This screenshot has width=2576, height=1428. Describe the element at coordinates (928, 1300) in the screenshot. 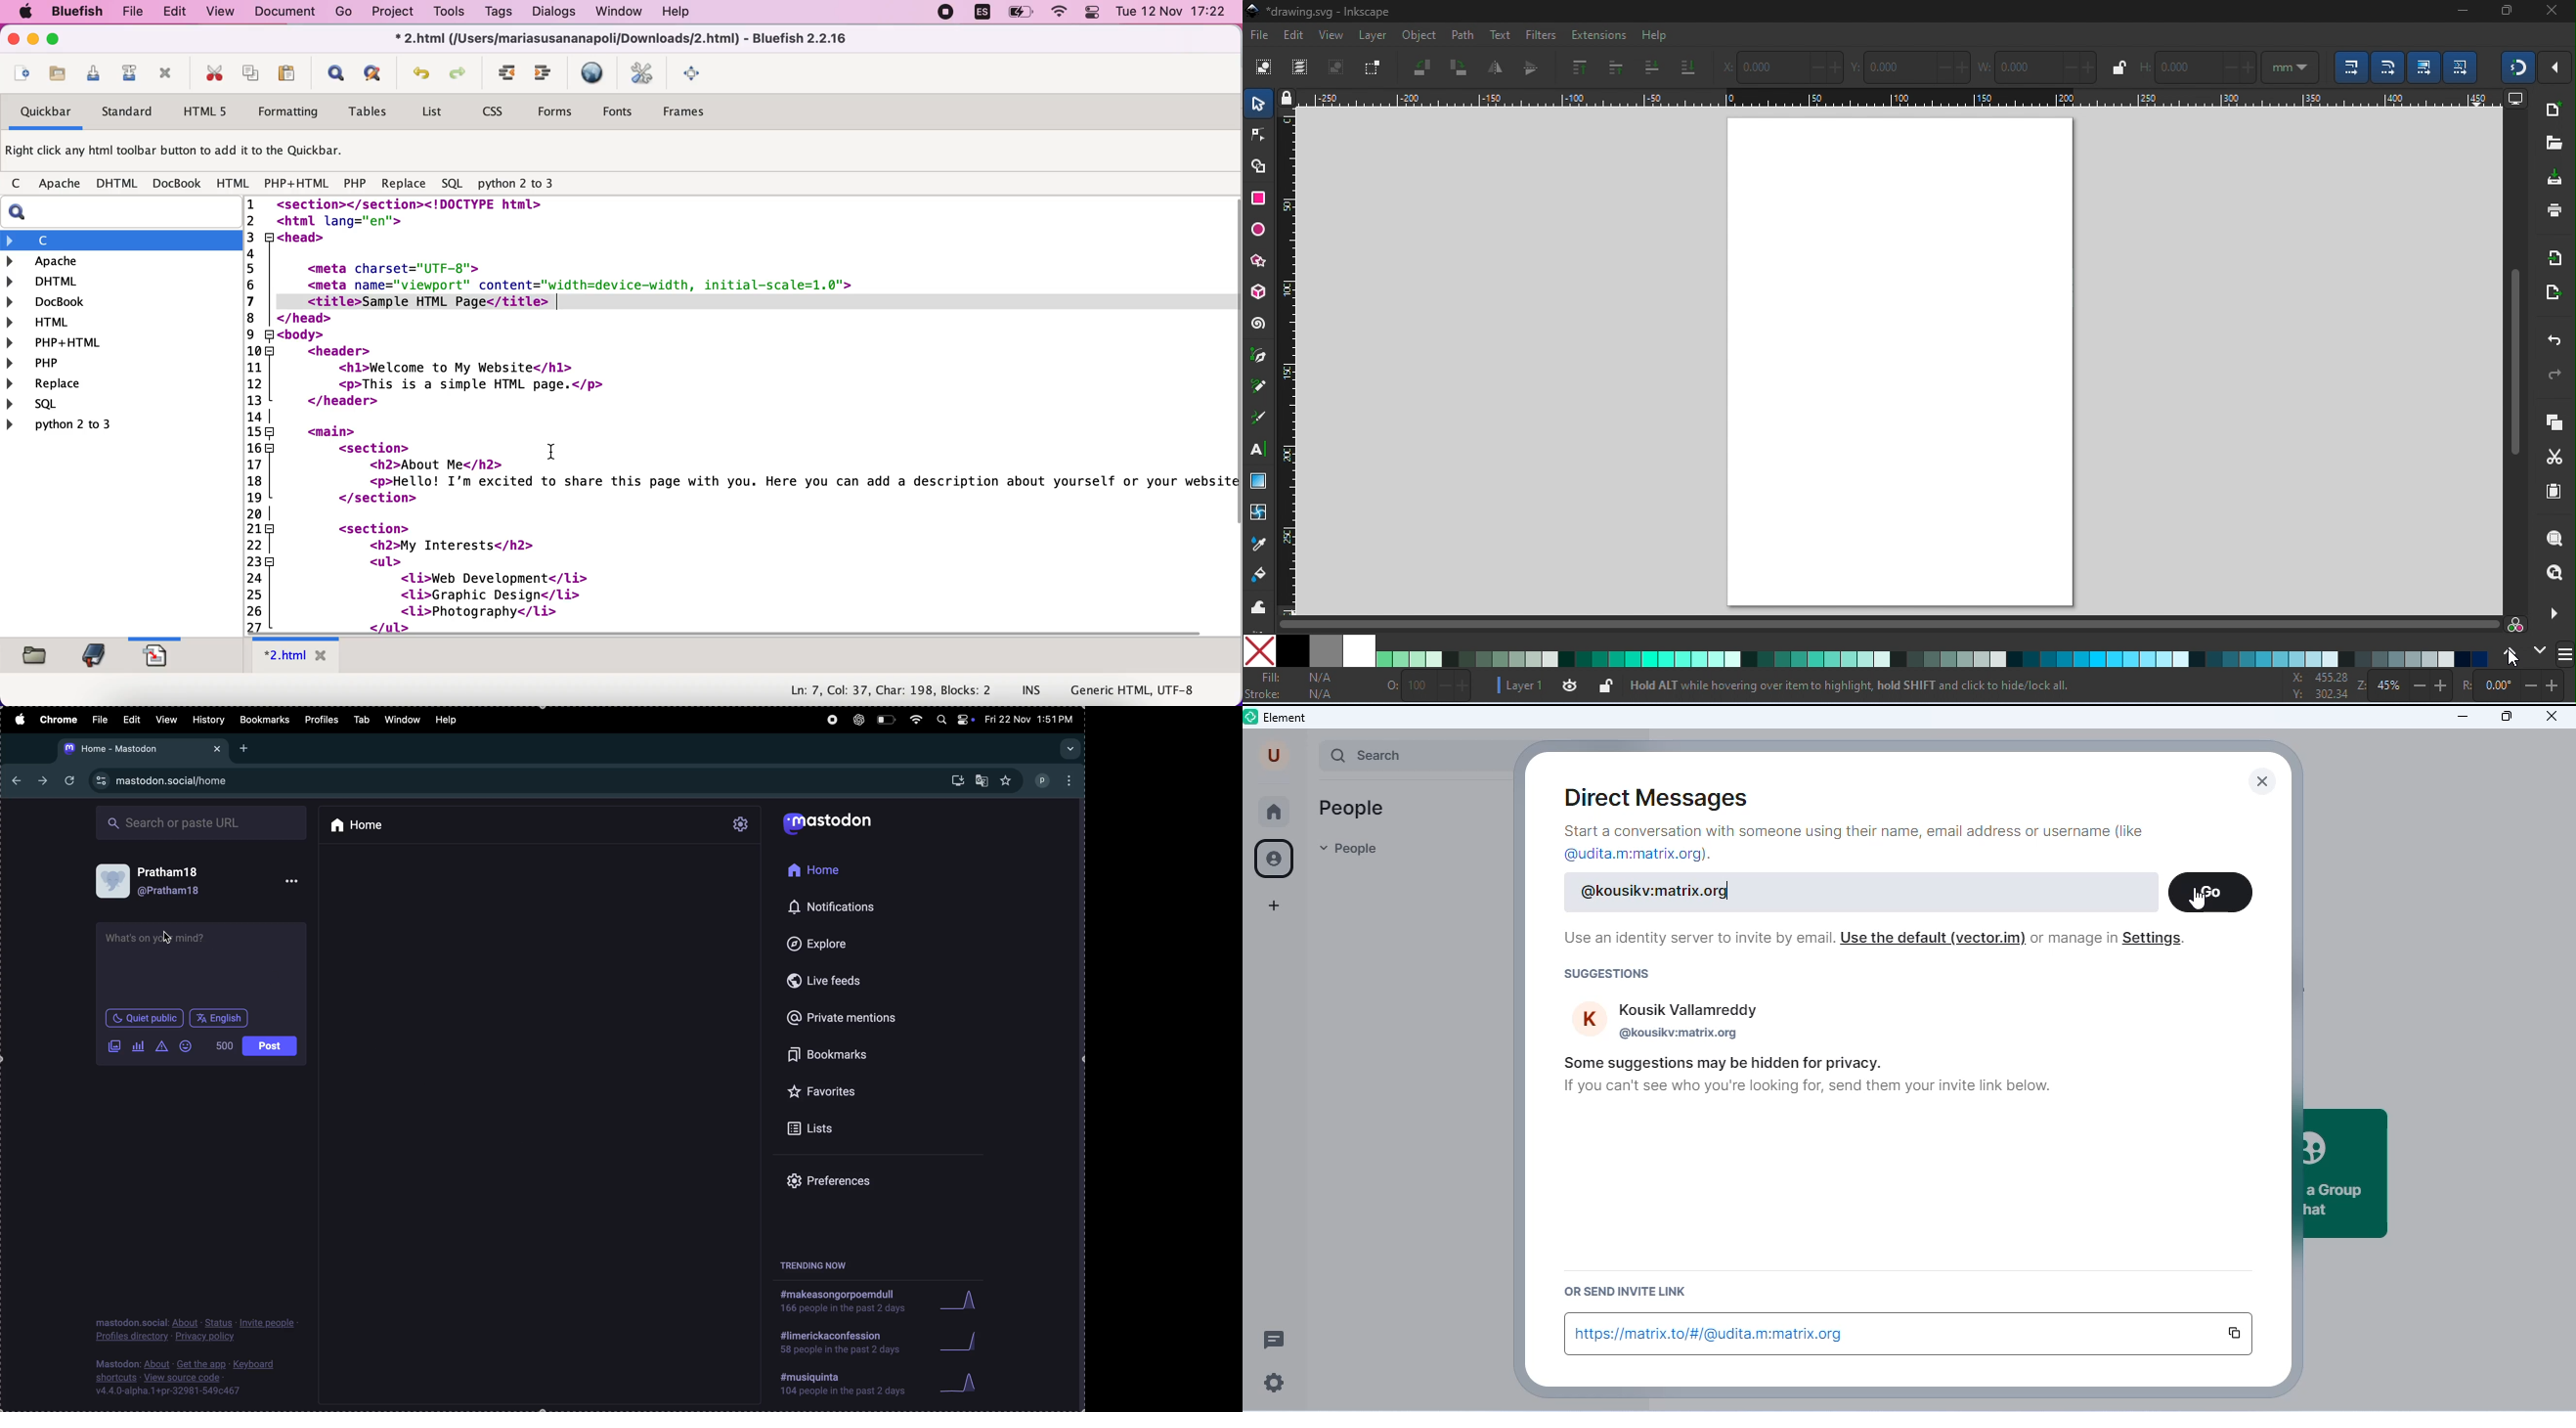

I see `graphs` at that location.